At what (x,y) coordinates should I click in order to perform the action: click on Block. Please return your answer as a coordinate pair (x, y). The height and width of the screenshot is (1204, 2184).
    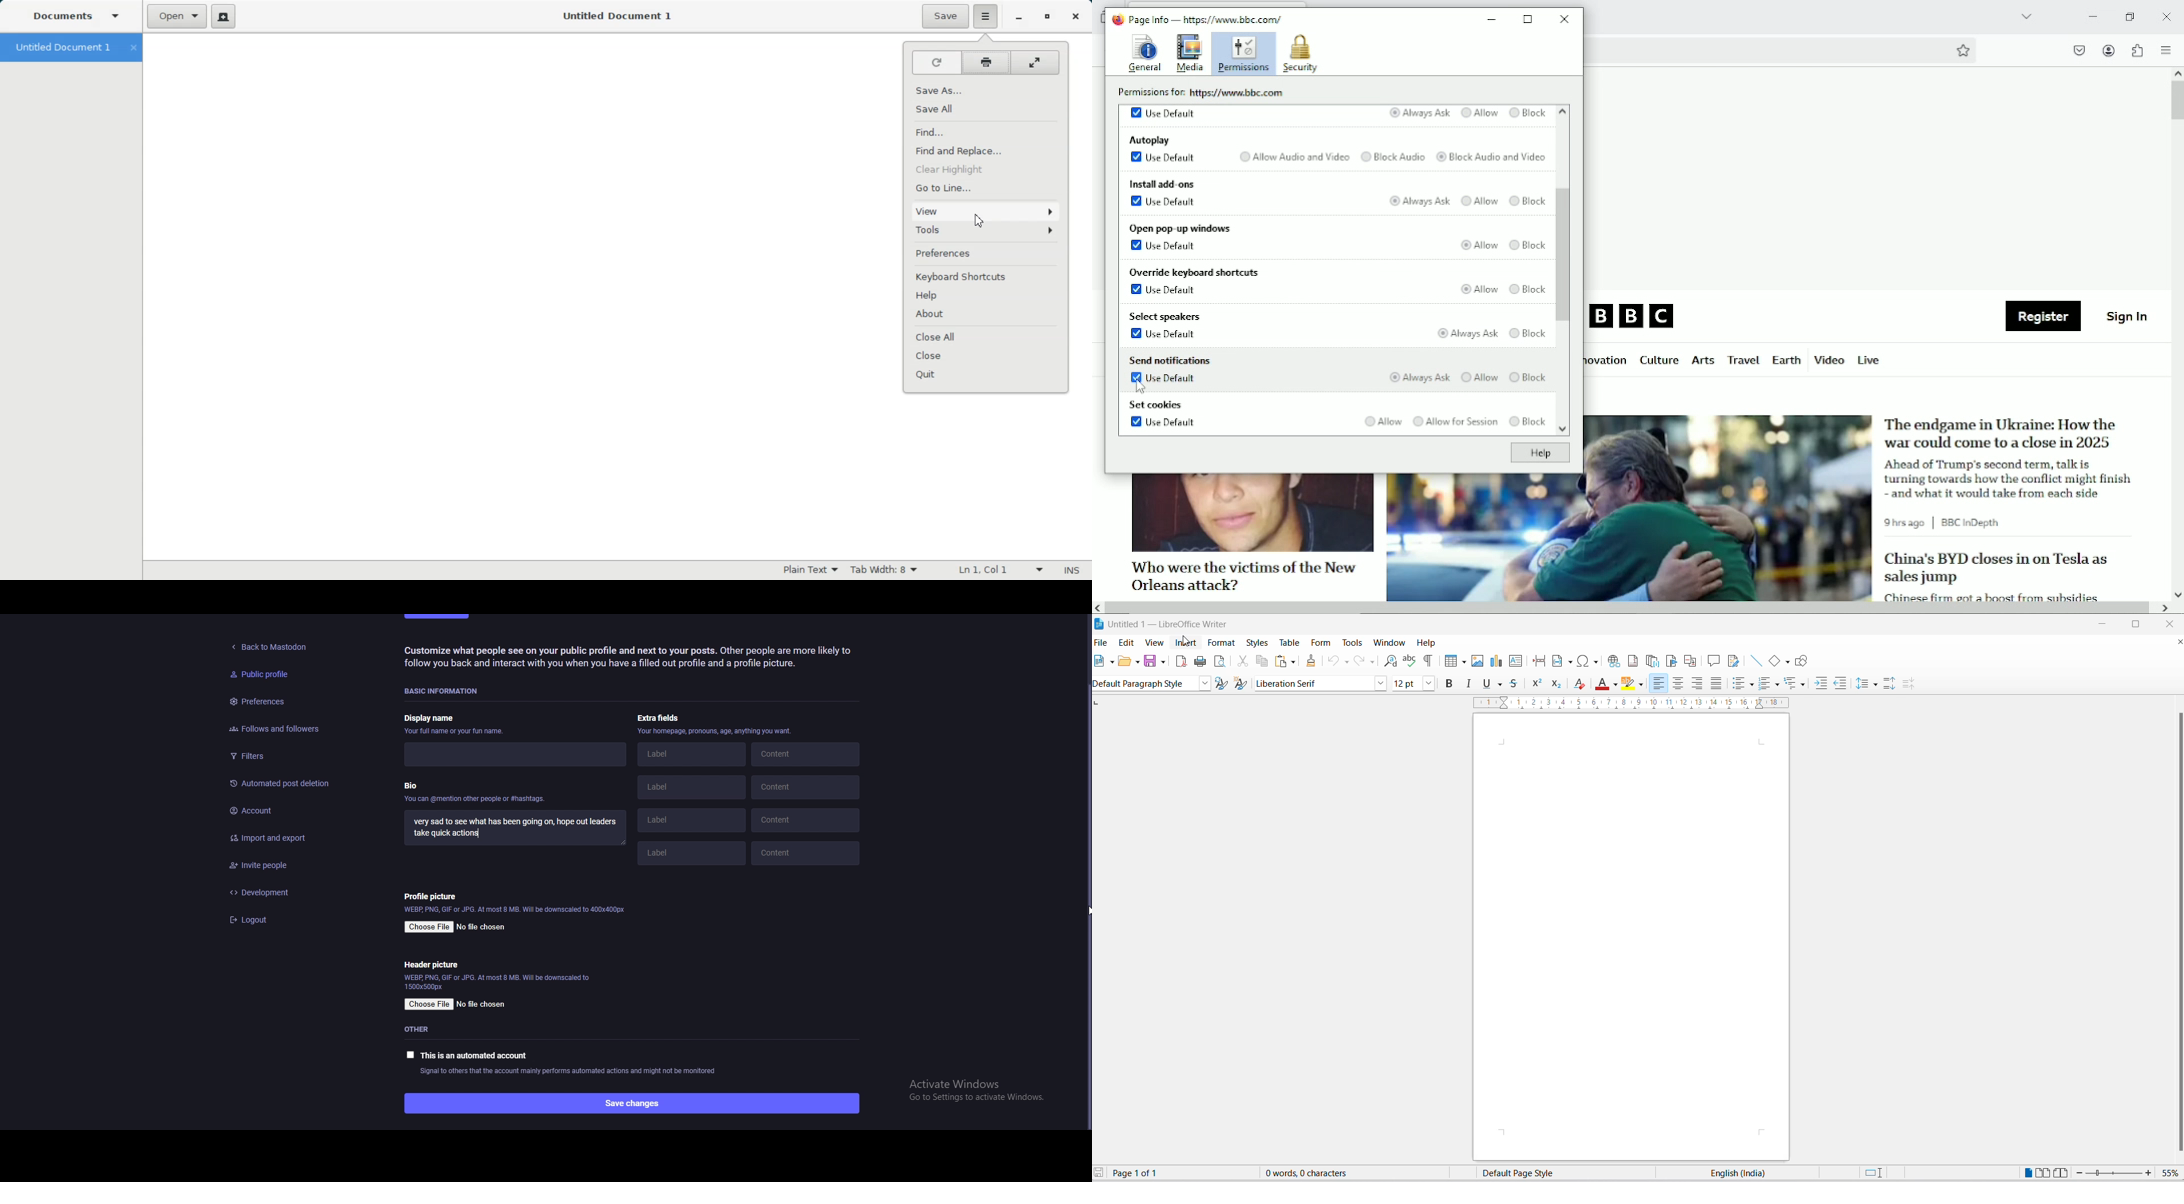
    Looking at the image, I should click on (1528, 113).